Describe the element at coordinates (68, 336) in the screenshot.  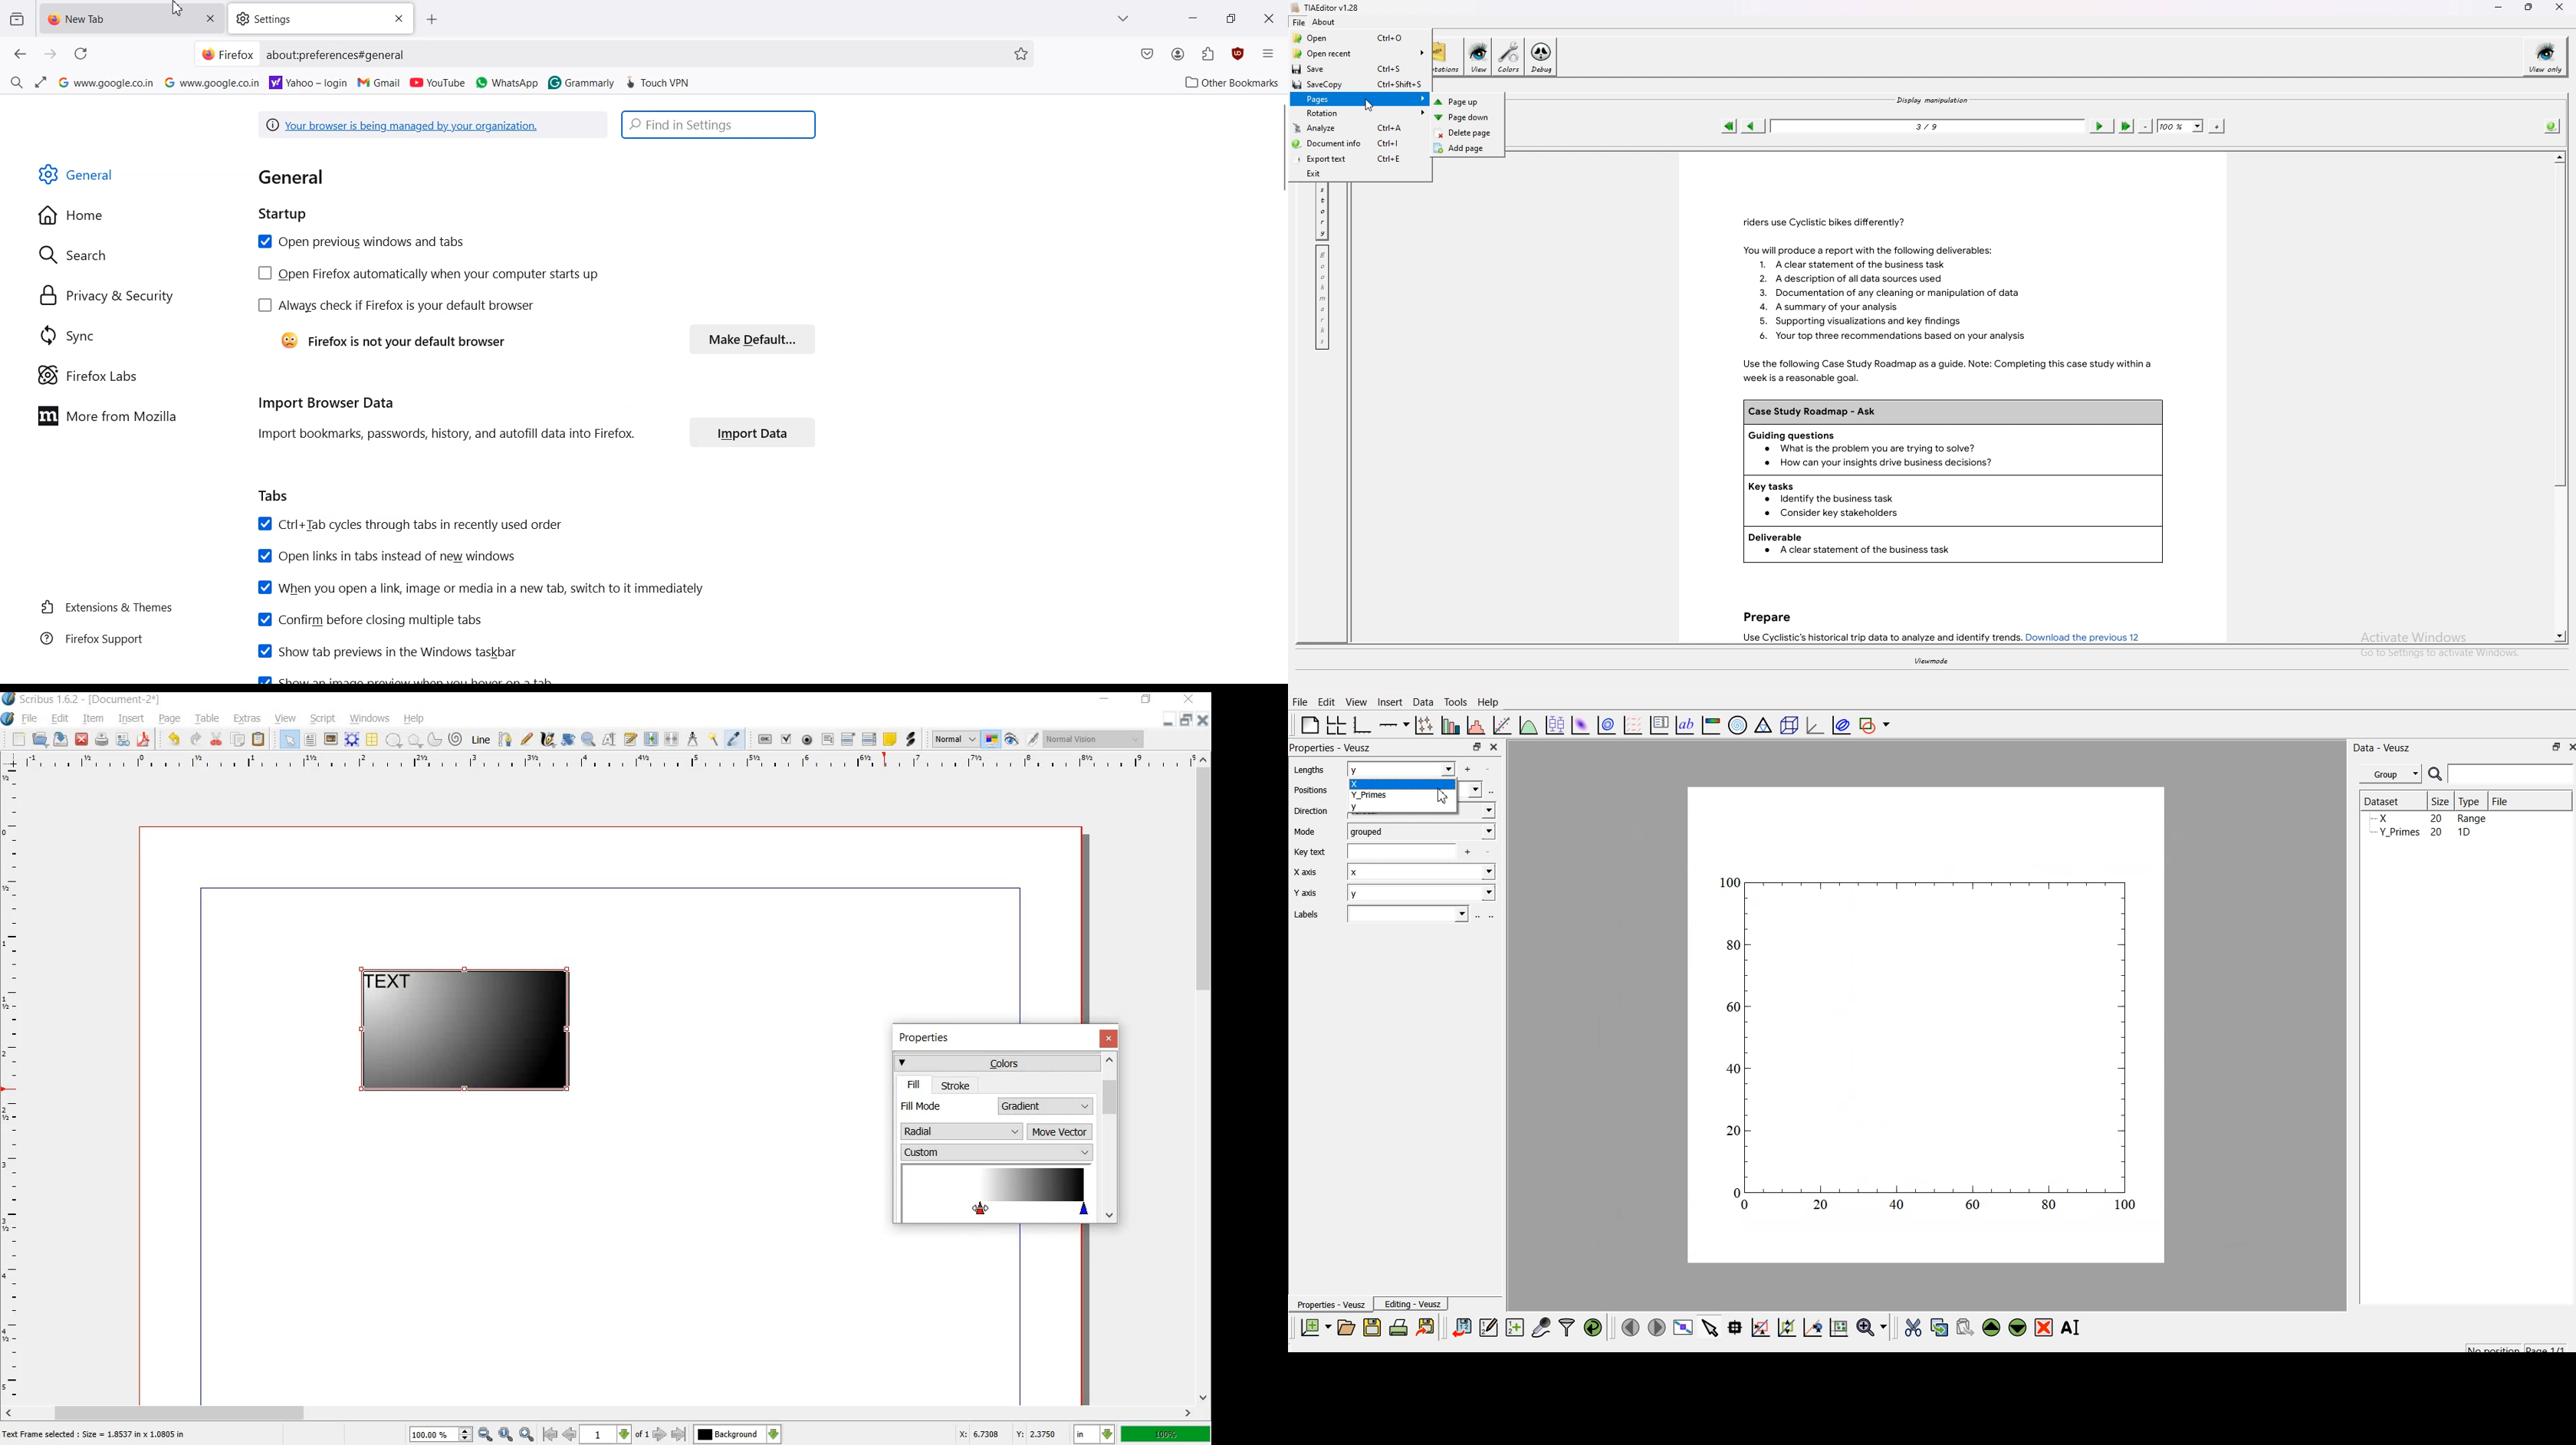
I see `Sync` at that location.